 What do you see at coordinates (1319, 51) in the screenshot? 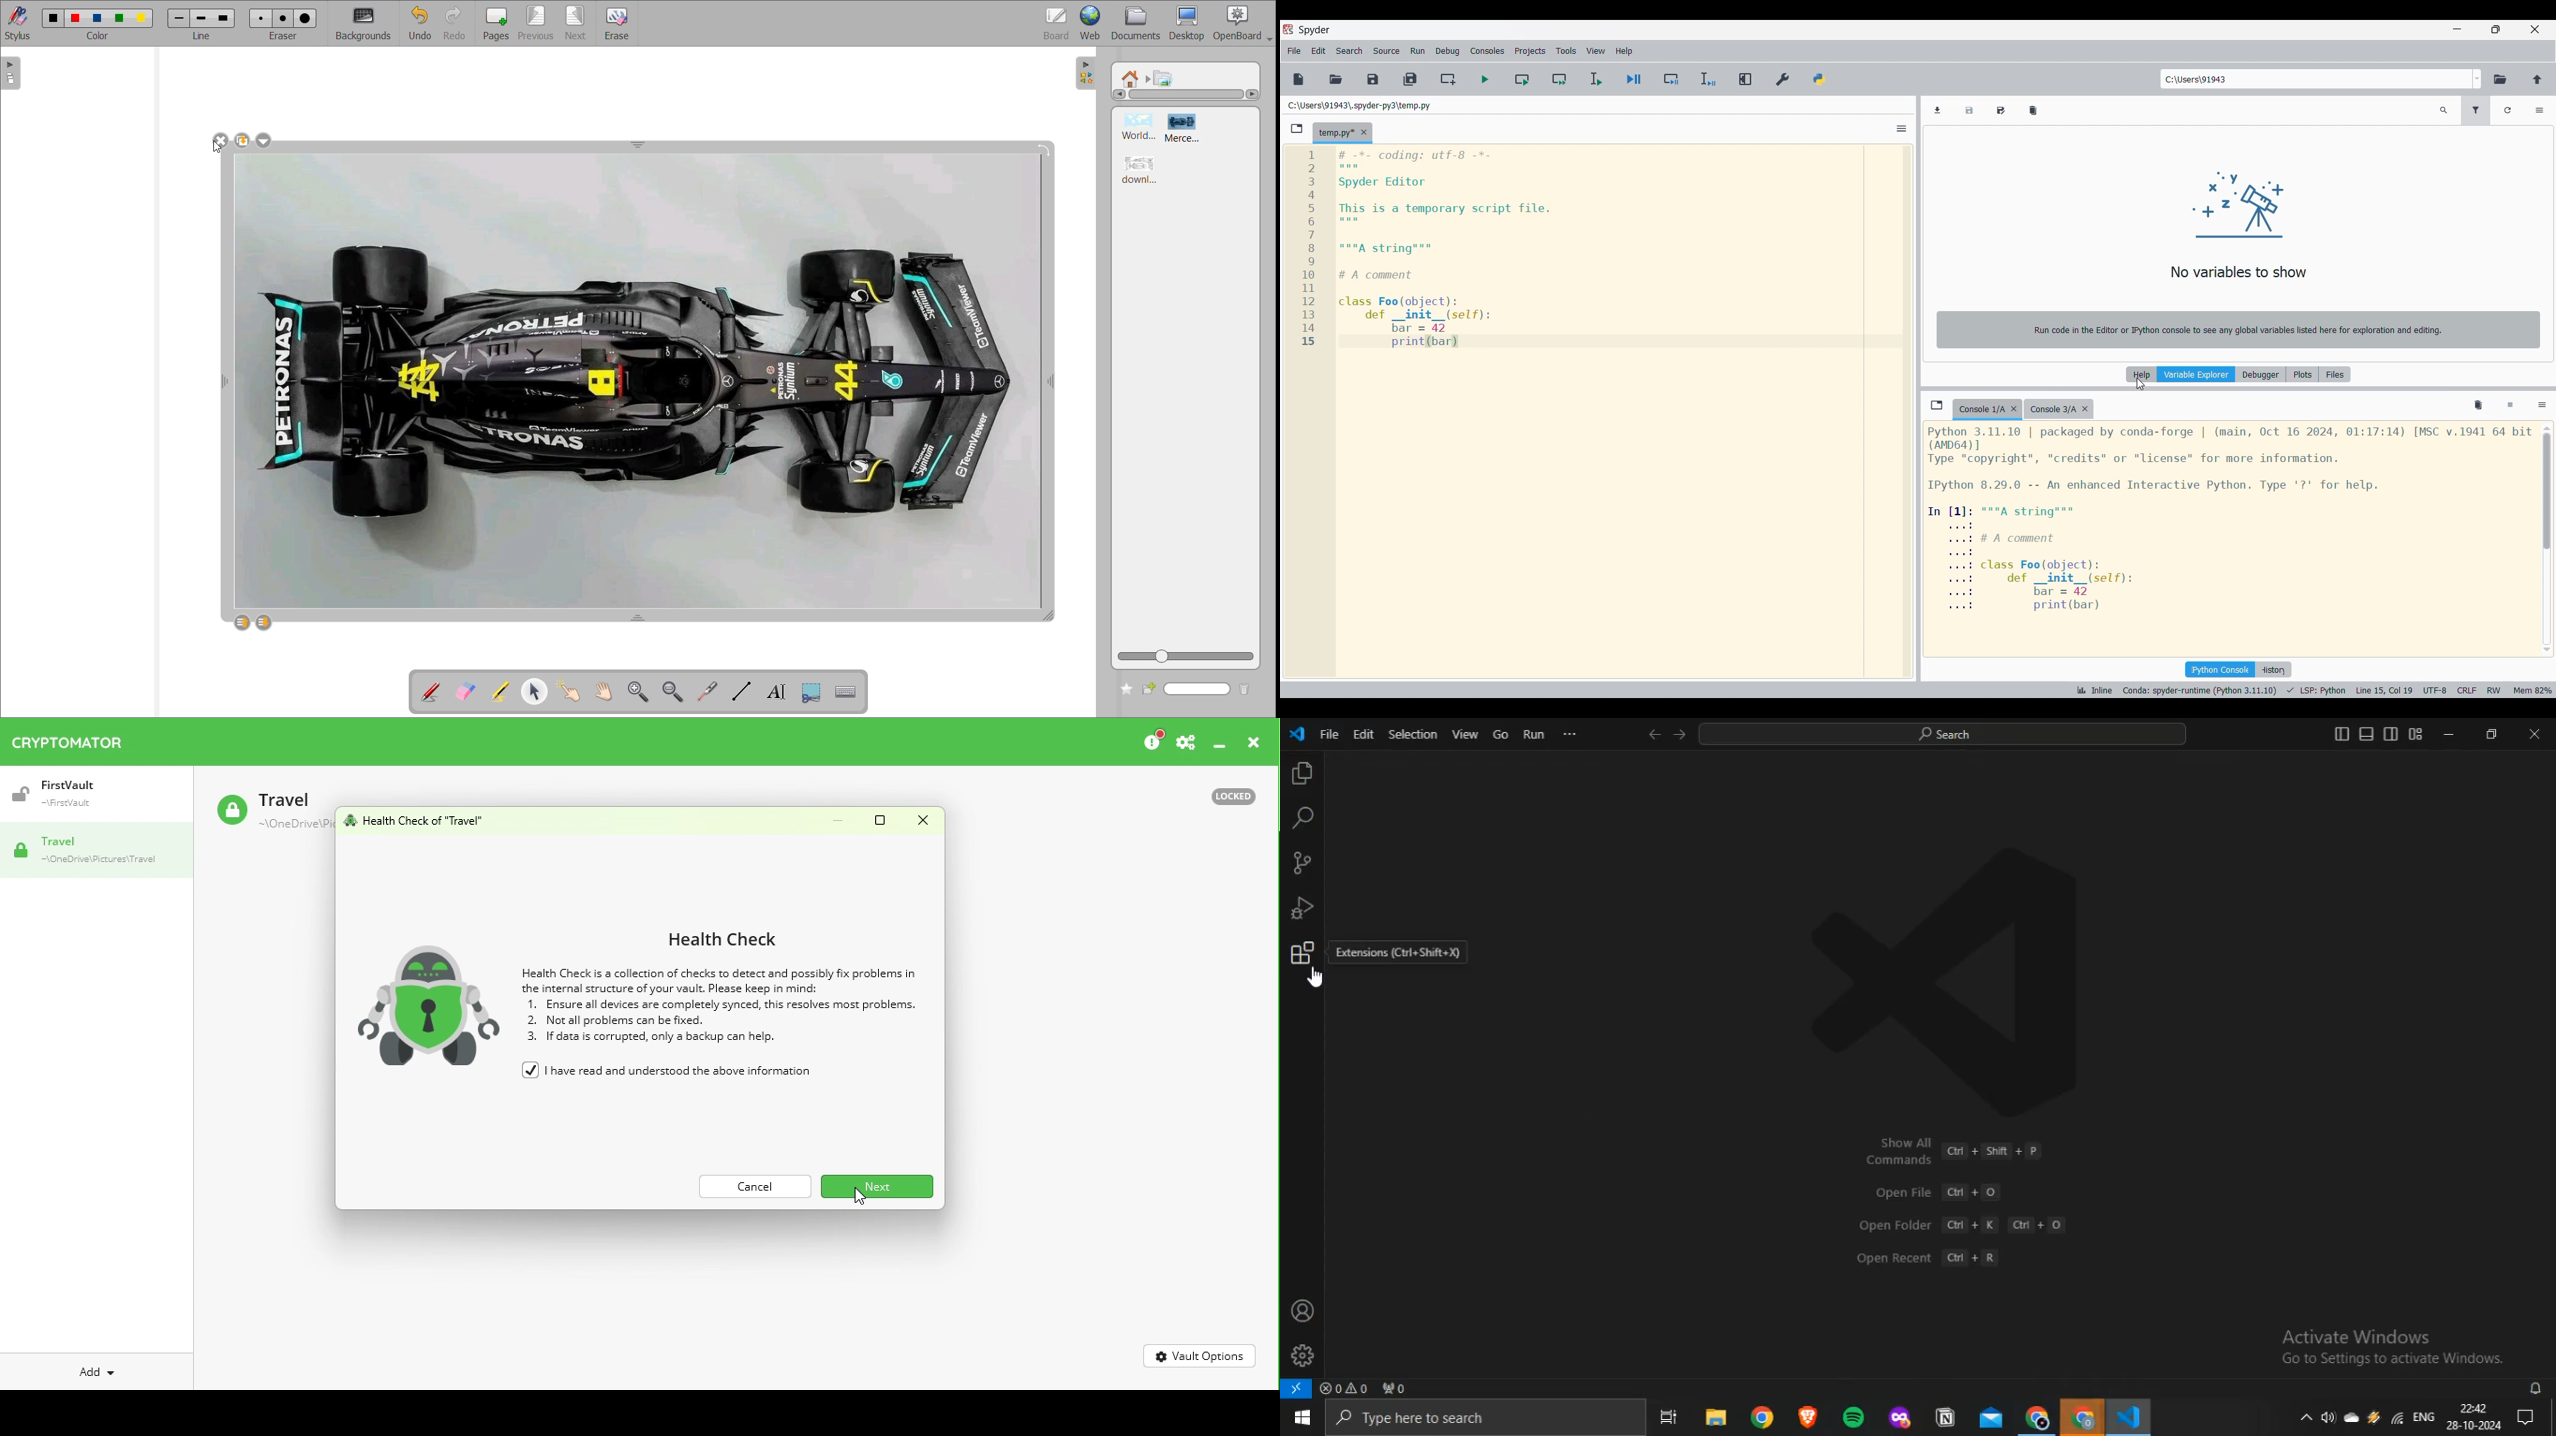
I see `Edit menu` at bounding box center [1319, 51].